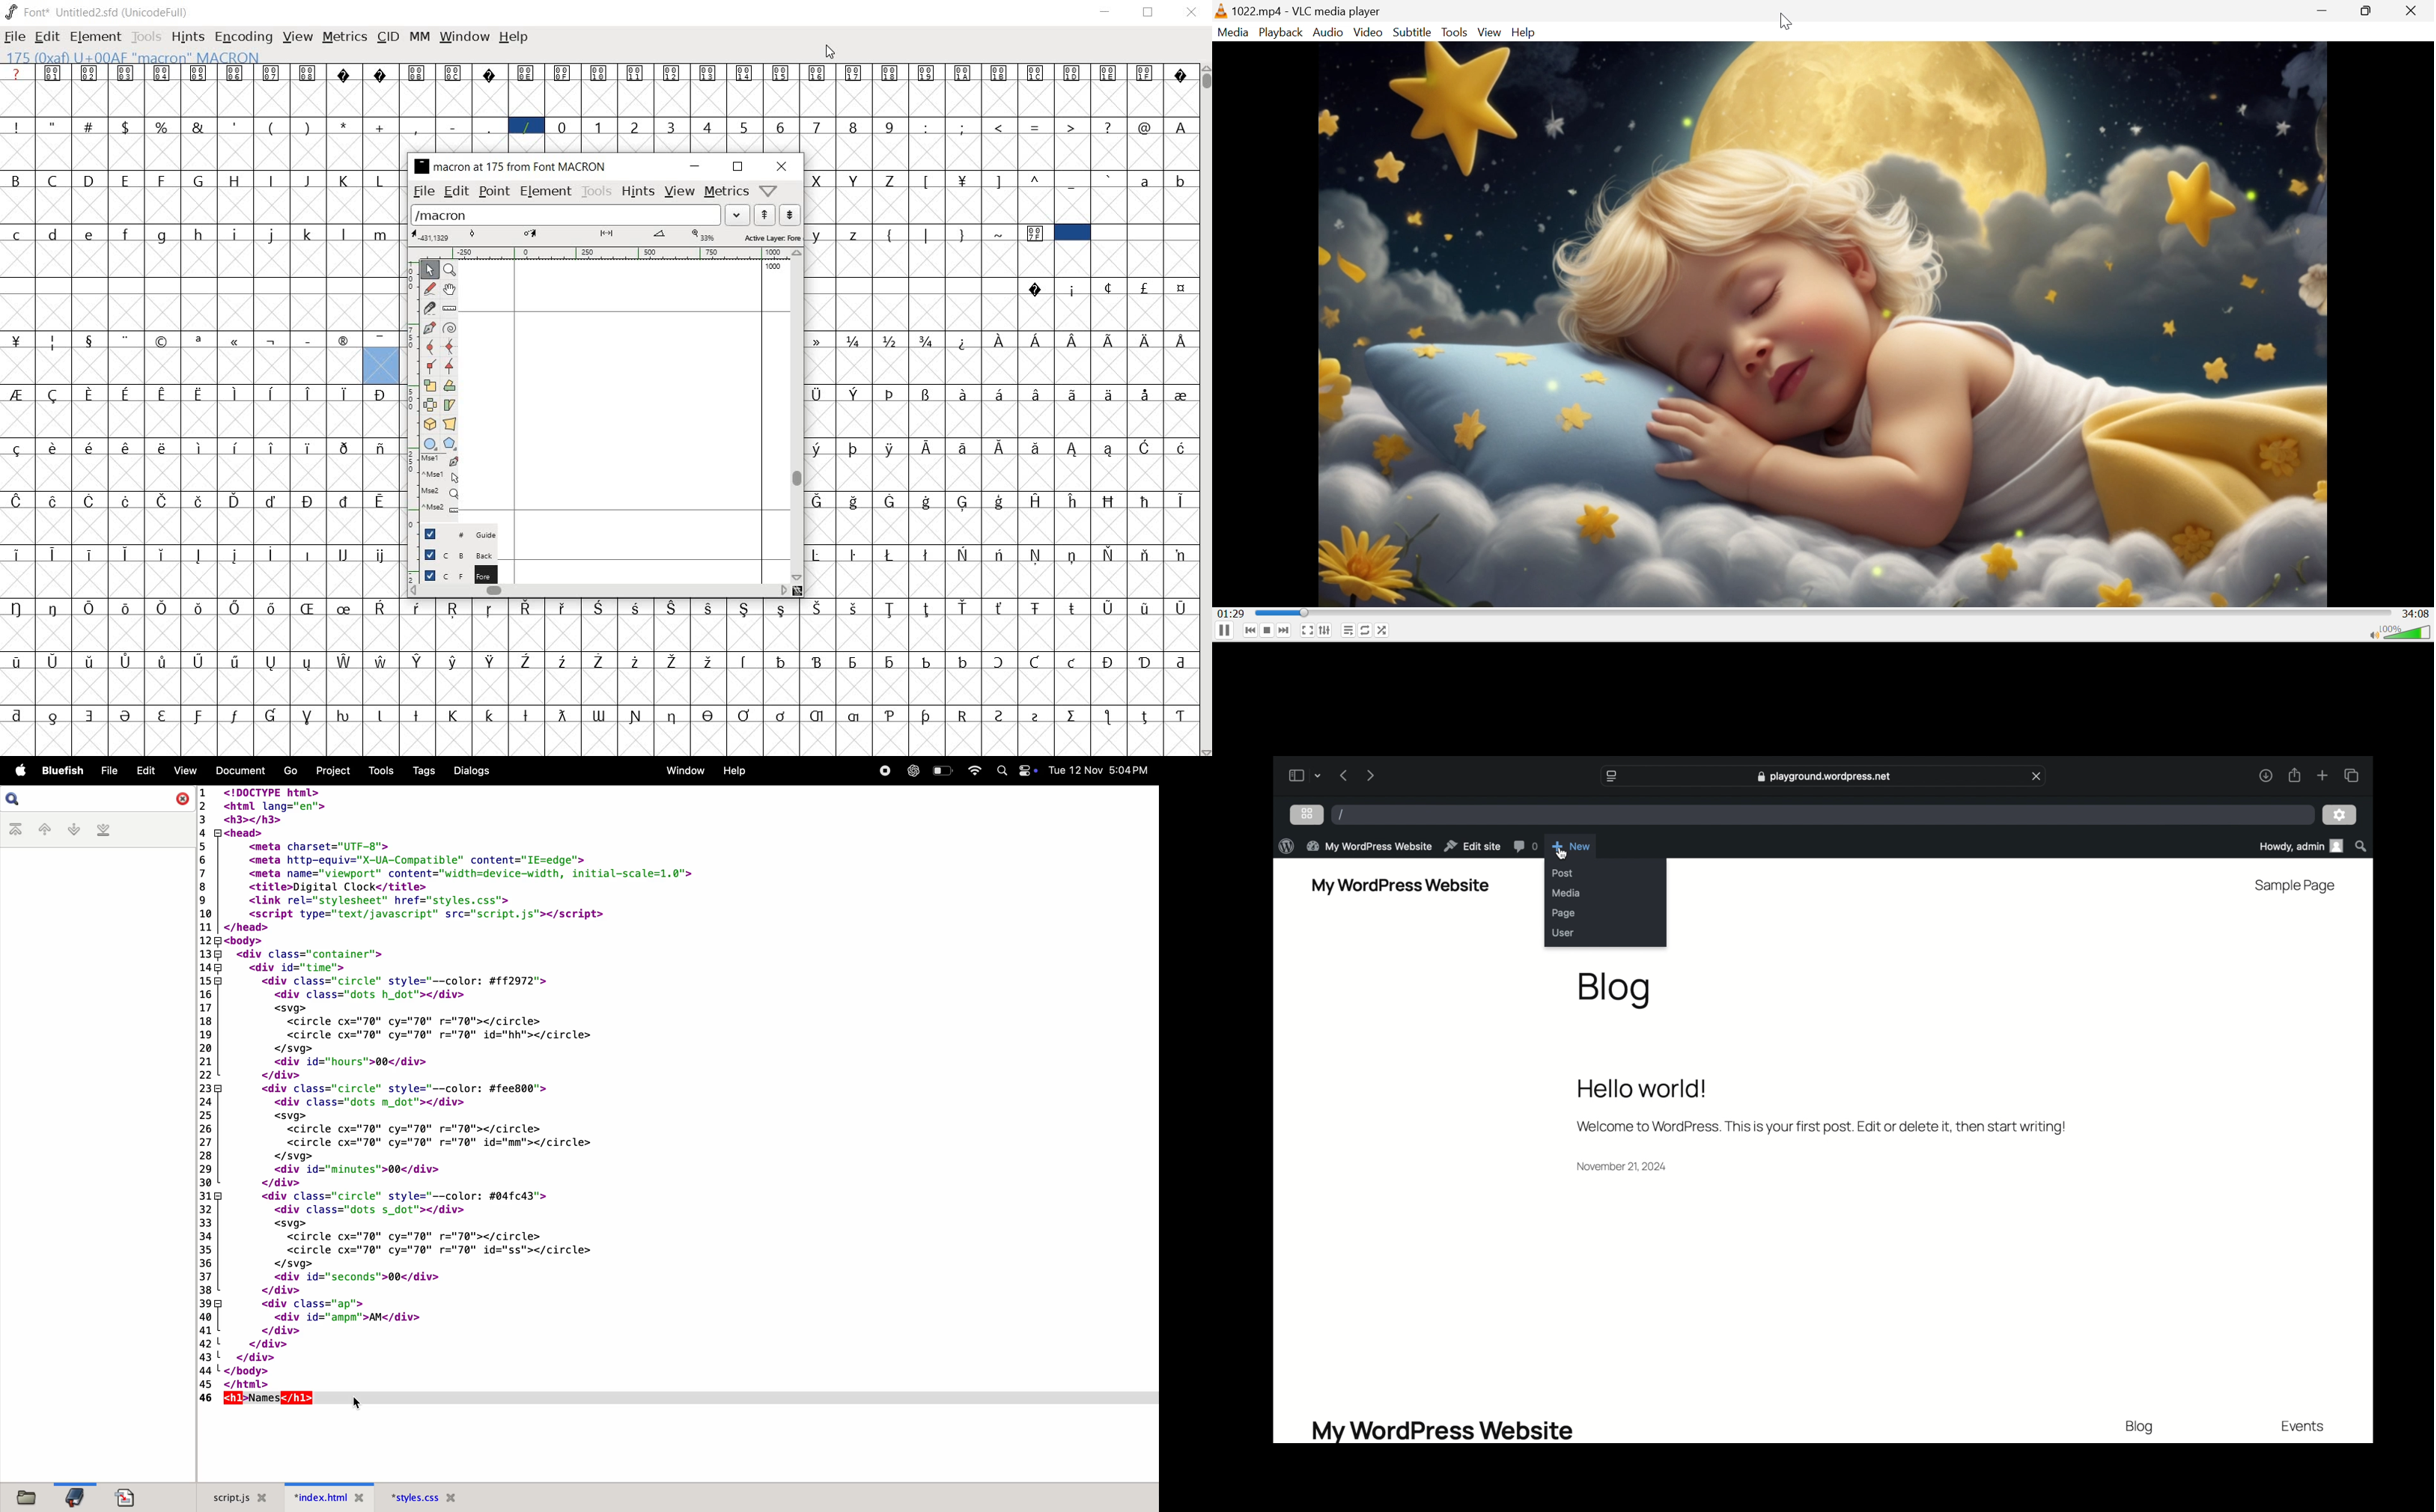 The width and height of the screenshot is (2436, 1512). I want to click on Symbol, so click(746, 659).